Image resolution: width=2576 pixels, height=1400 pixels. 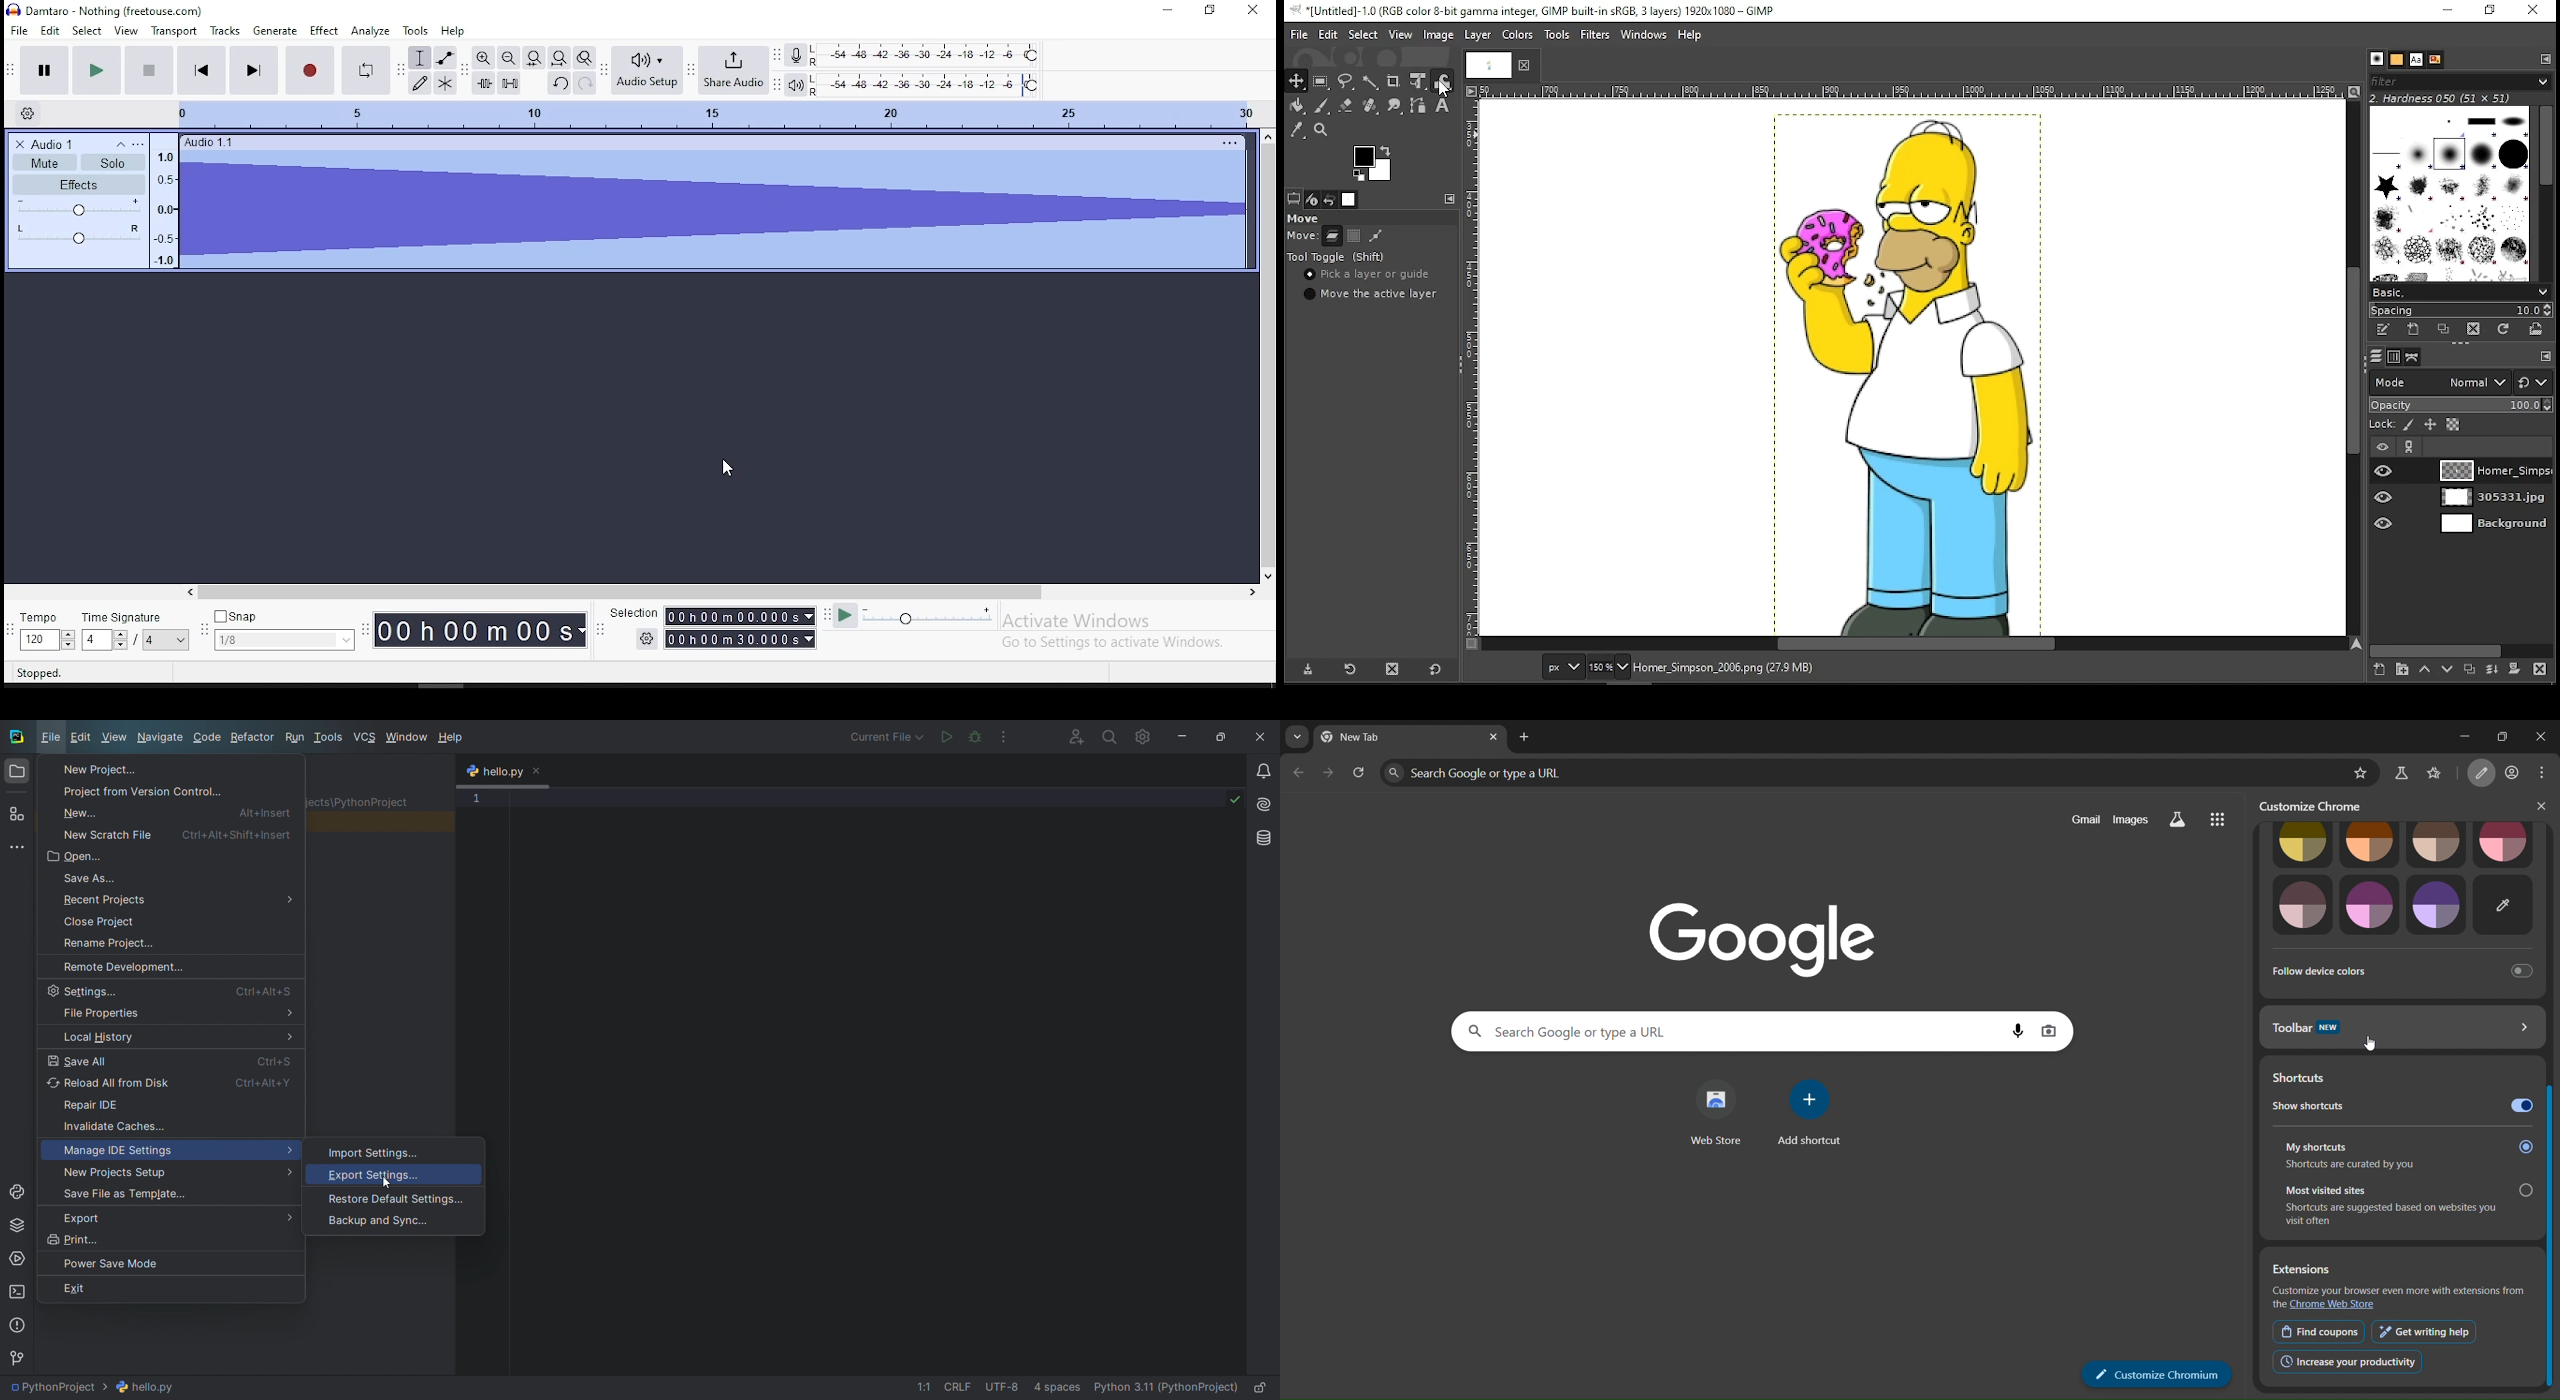 What do you see at coordinates (310, 70) in the screenshot?
I see `record` at bounding box center [310, 70].